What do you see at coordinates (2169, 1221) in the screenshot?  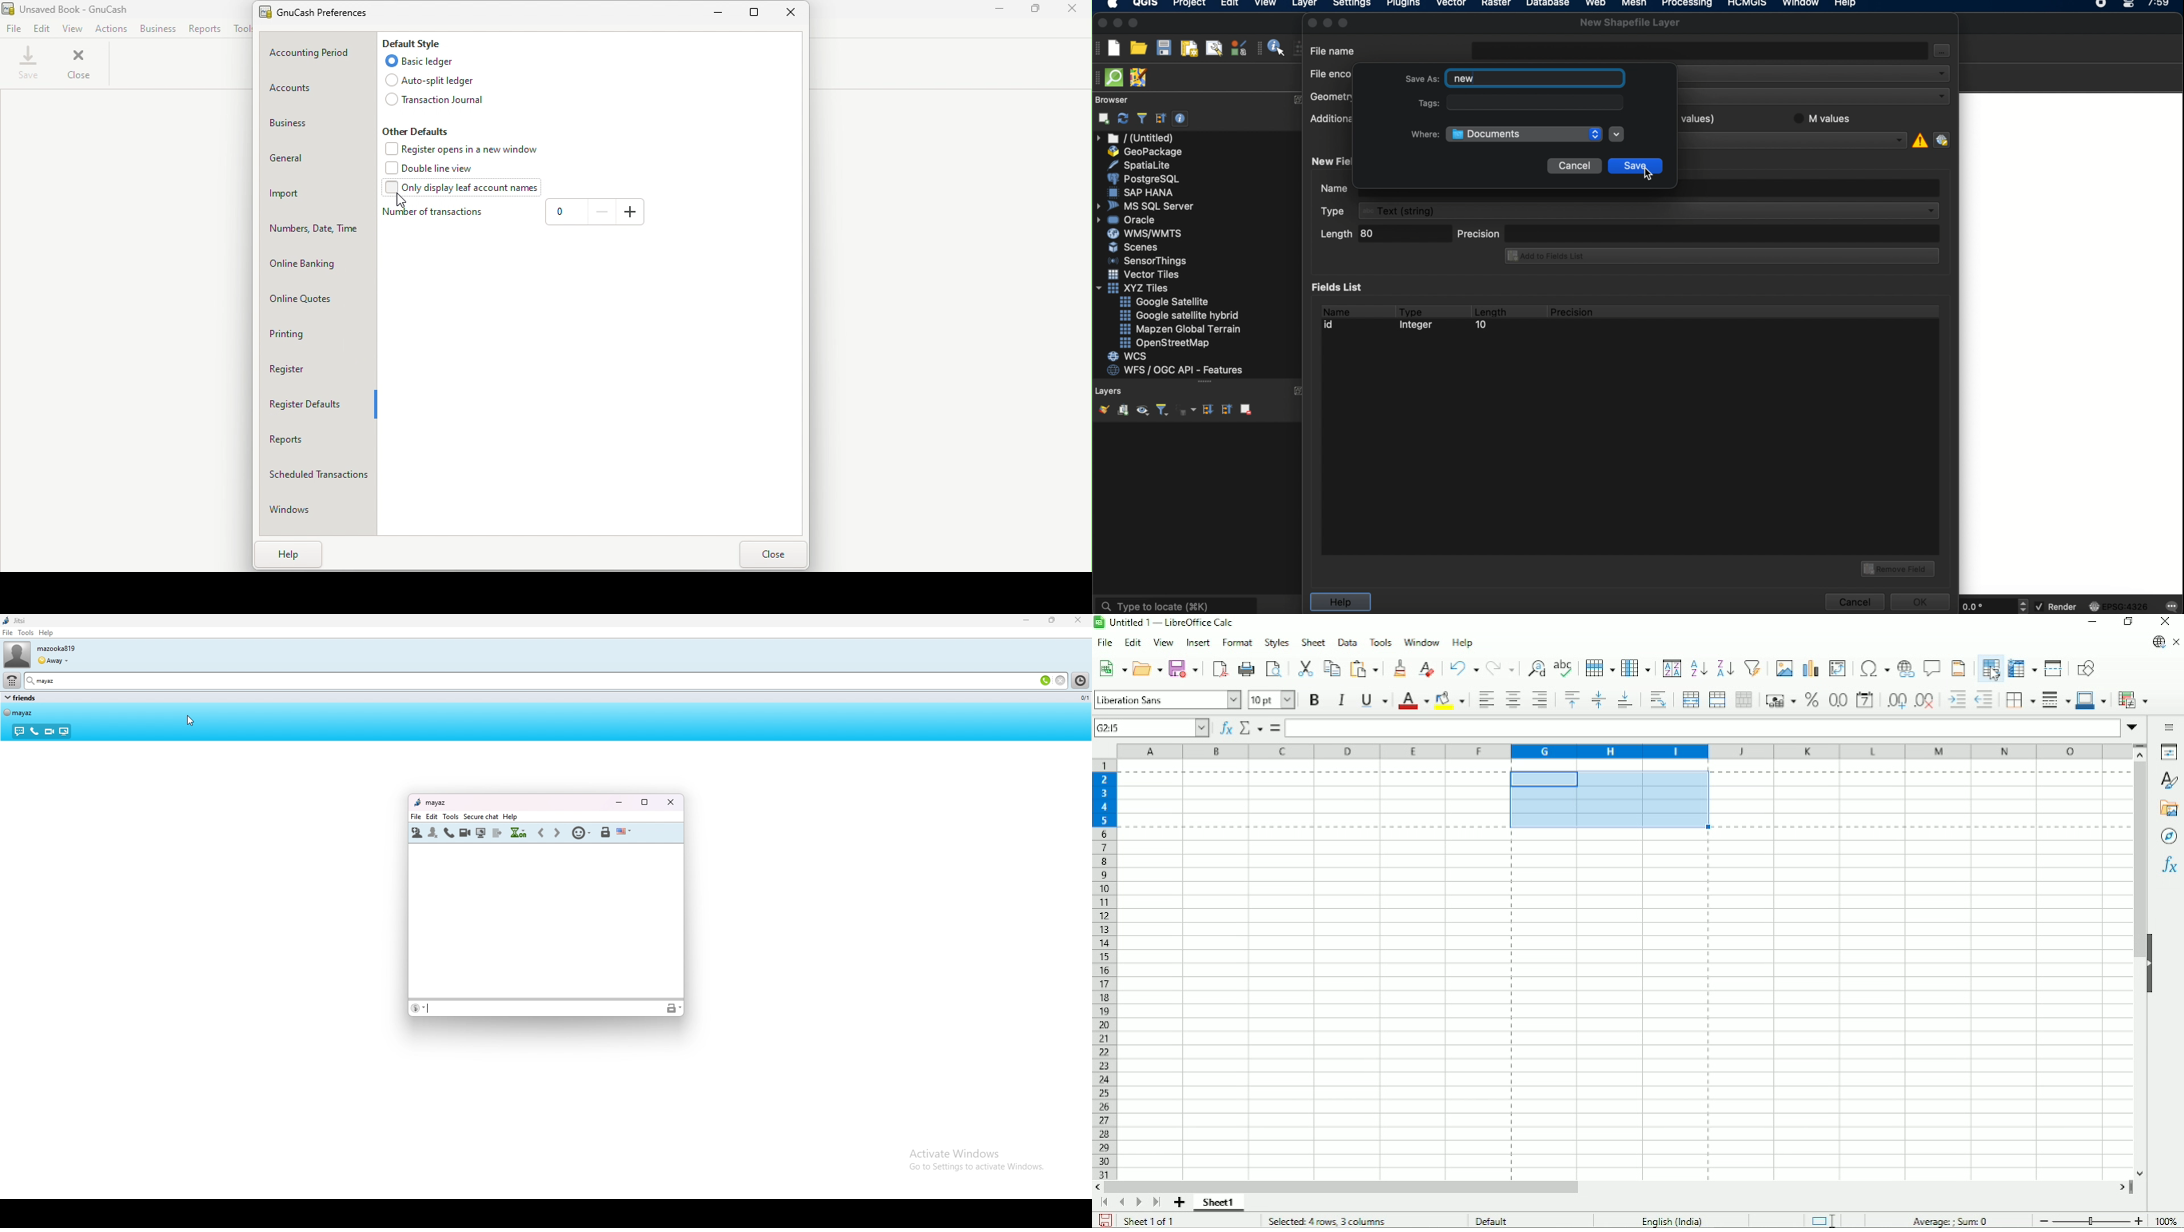 I see `Zoom factor` at bounding box center [2169, 1221].